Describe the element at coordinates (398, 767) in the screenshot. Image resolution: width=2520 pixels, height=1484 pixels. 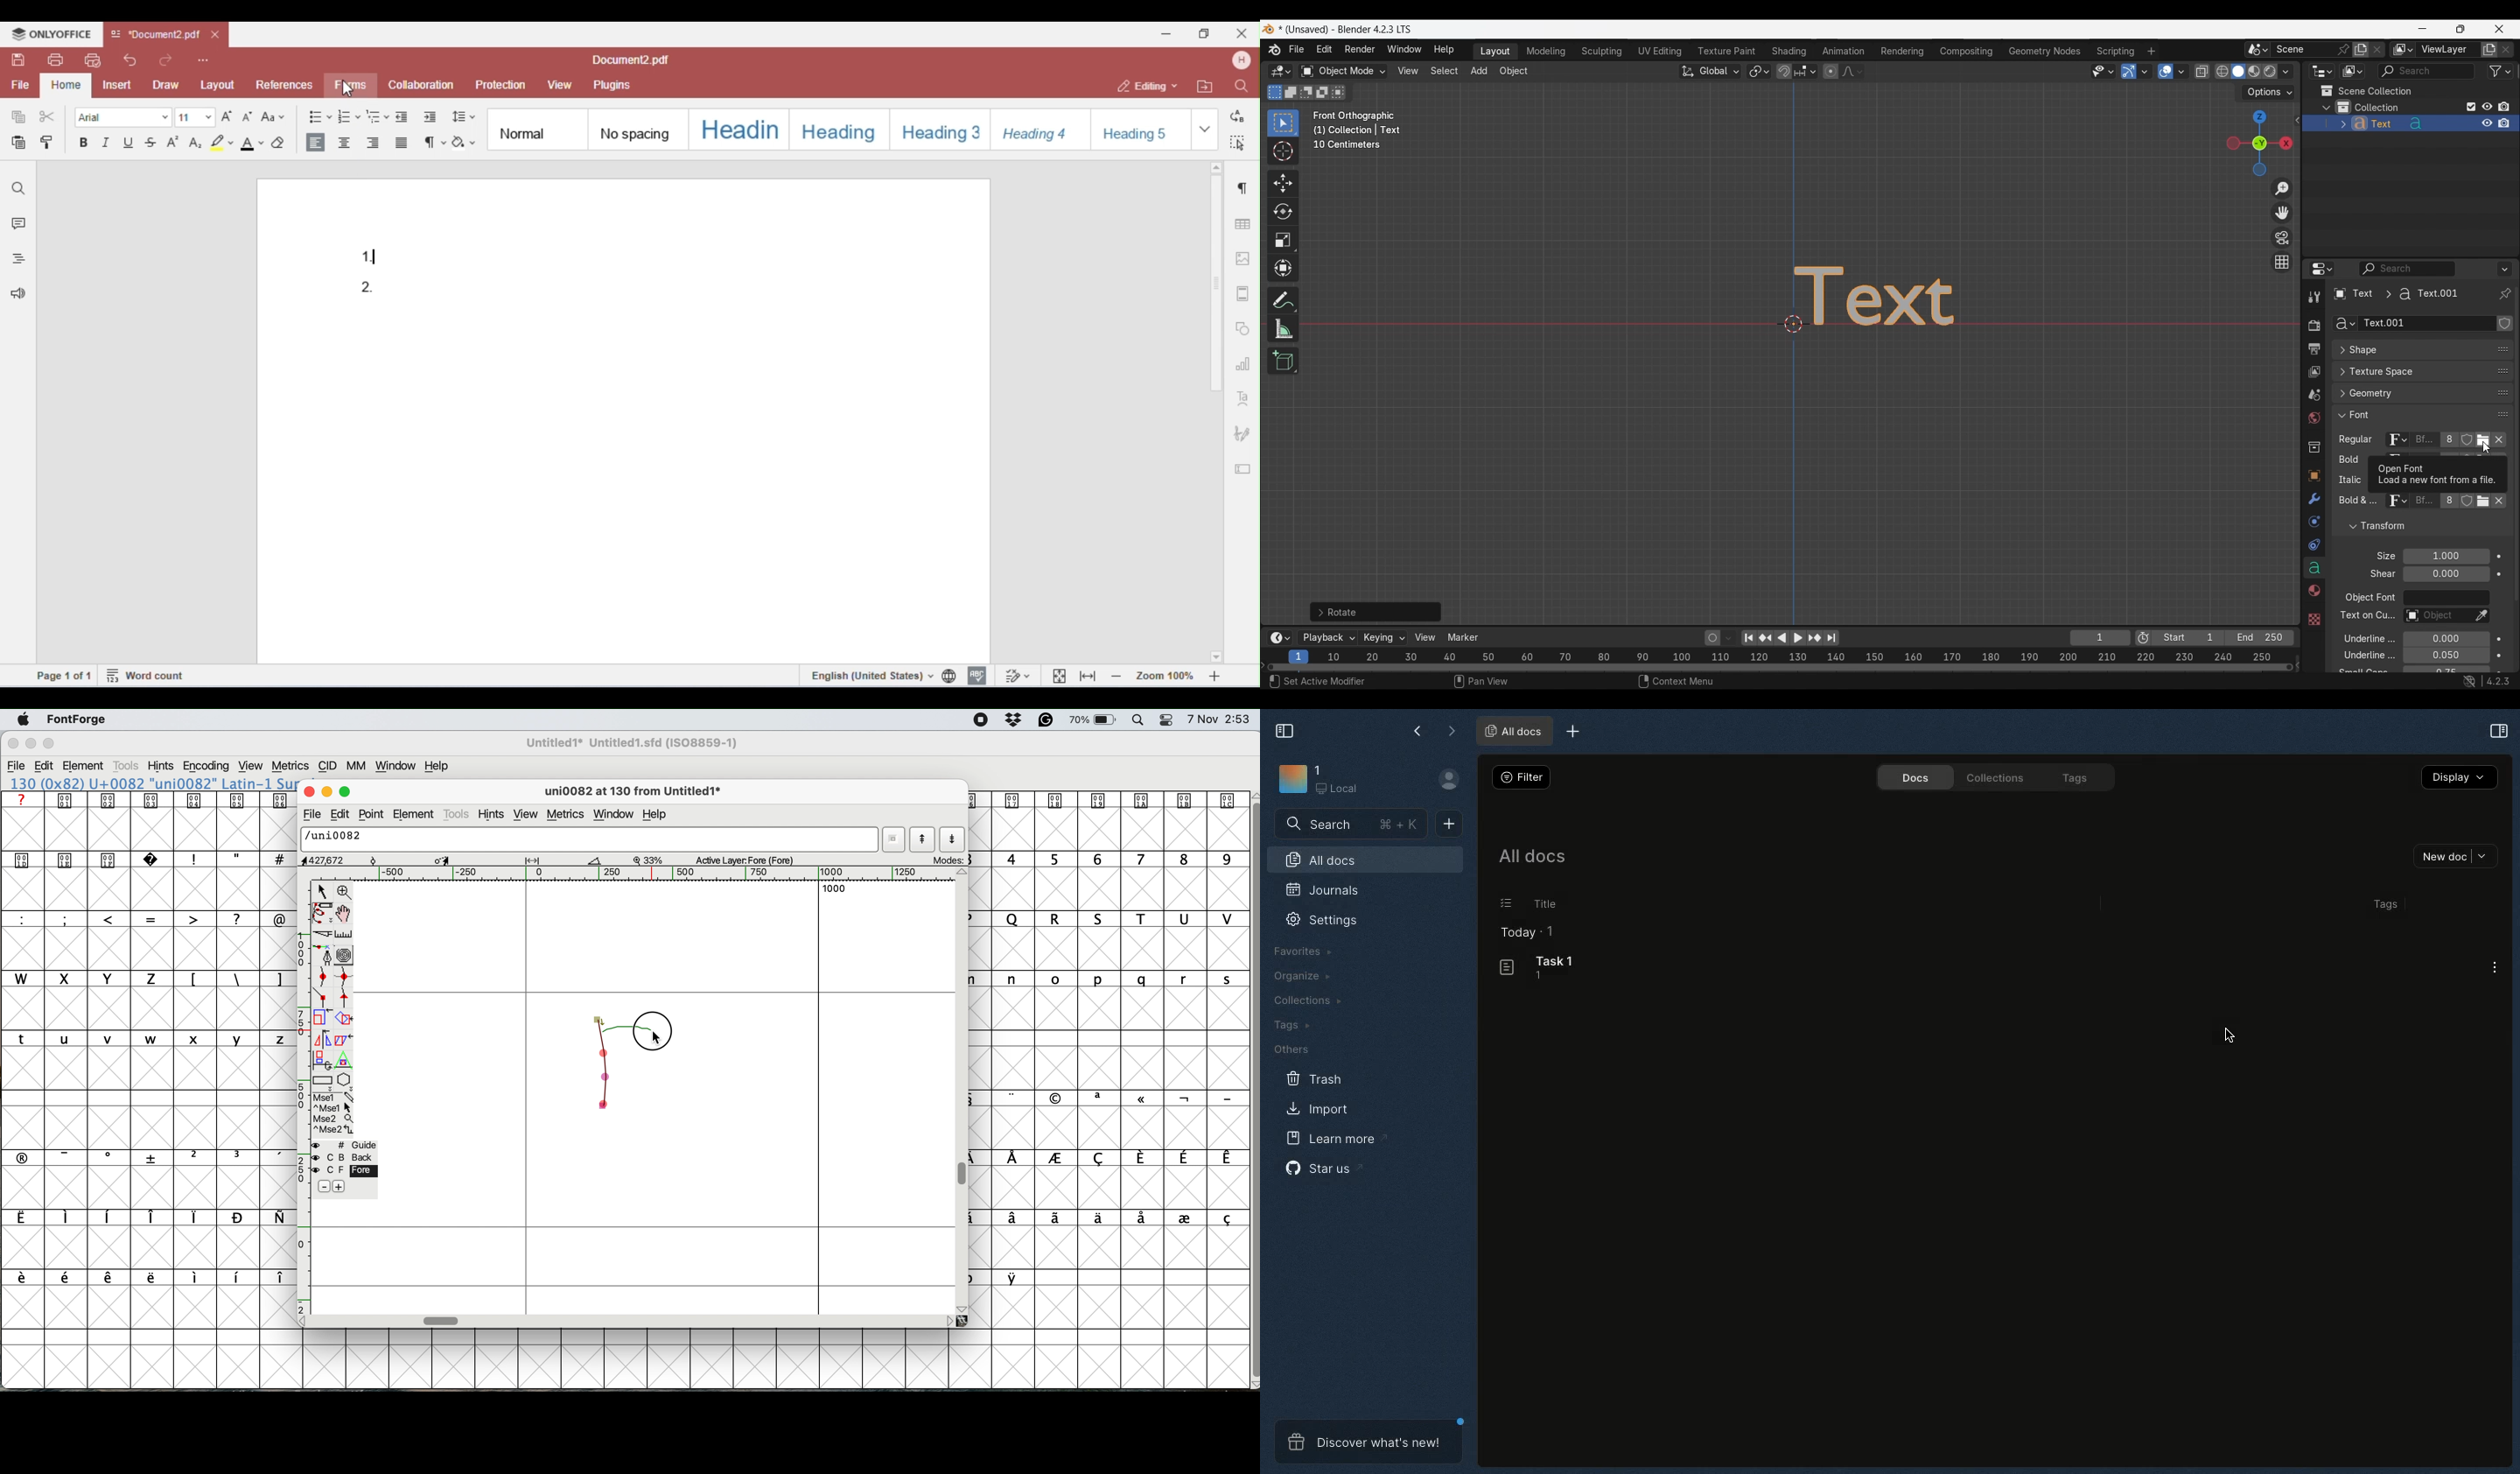
I see `window` at that location.